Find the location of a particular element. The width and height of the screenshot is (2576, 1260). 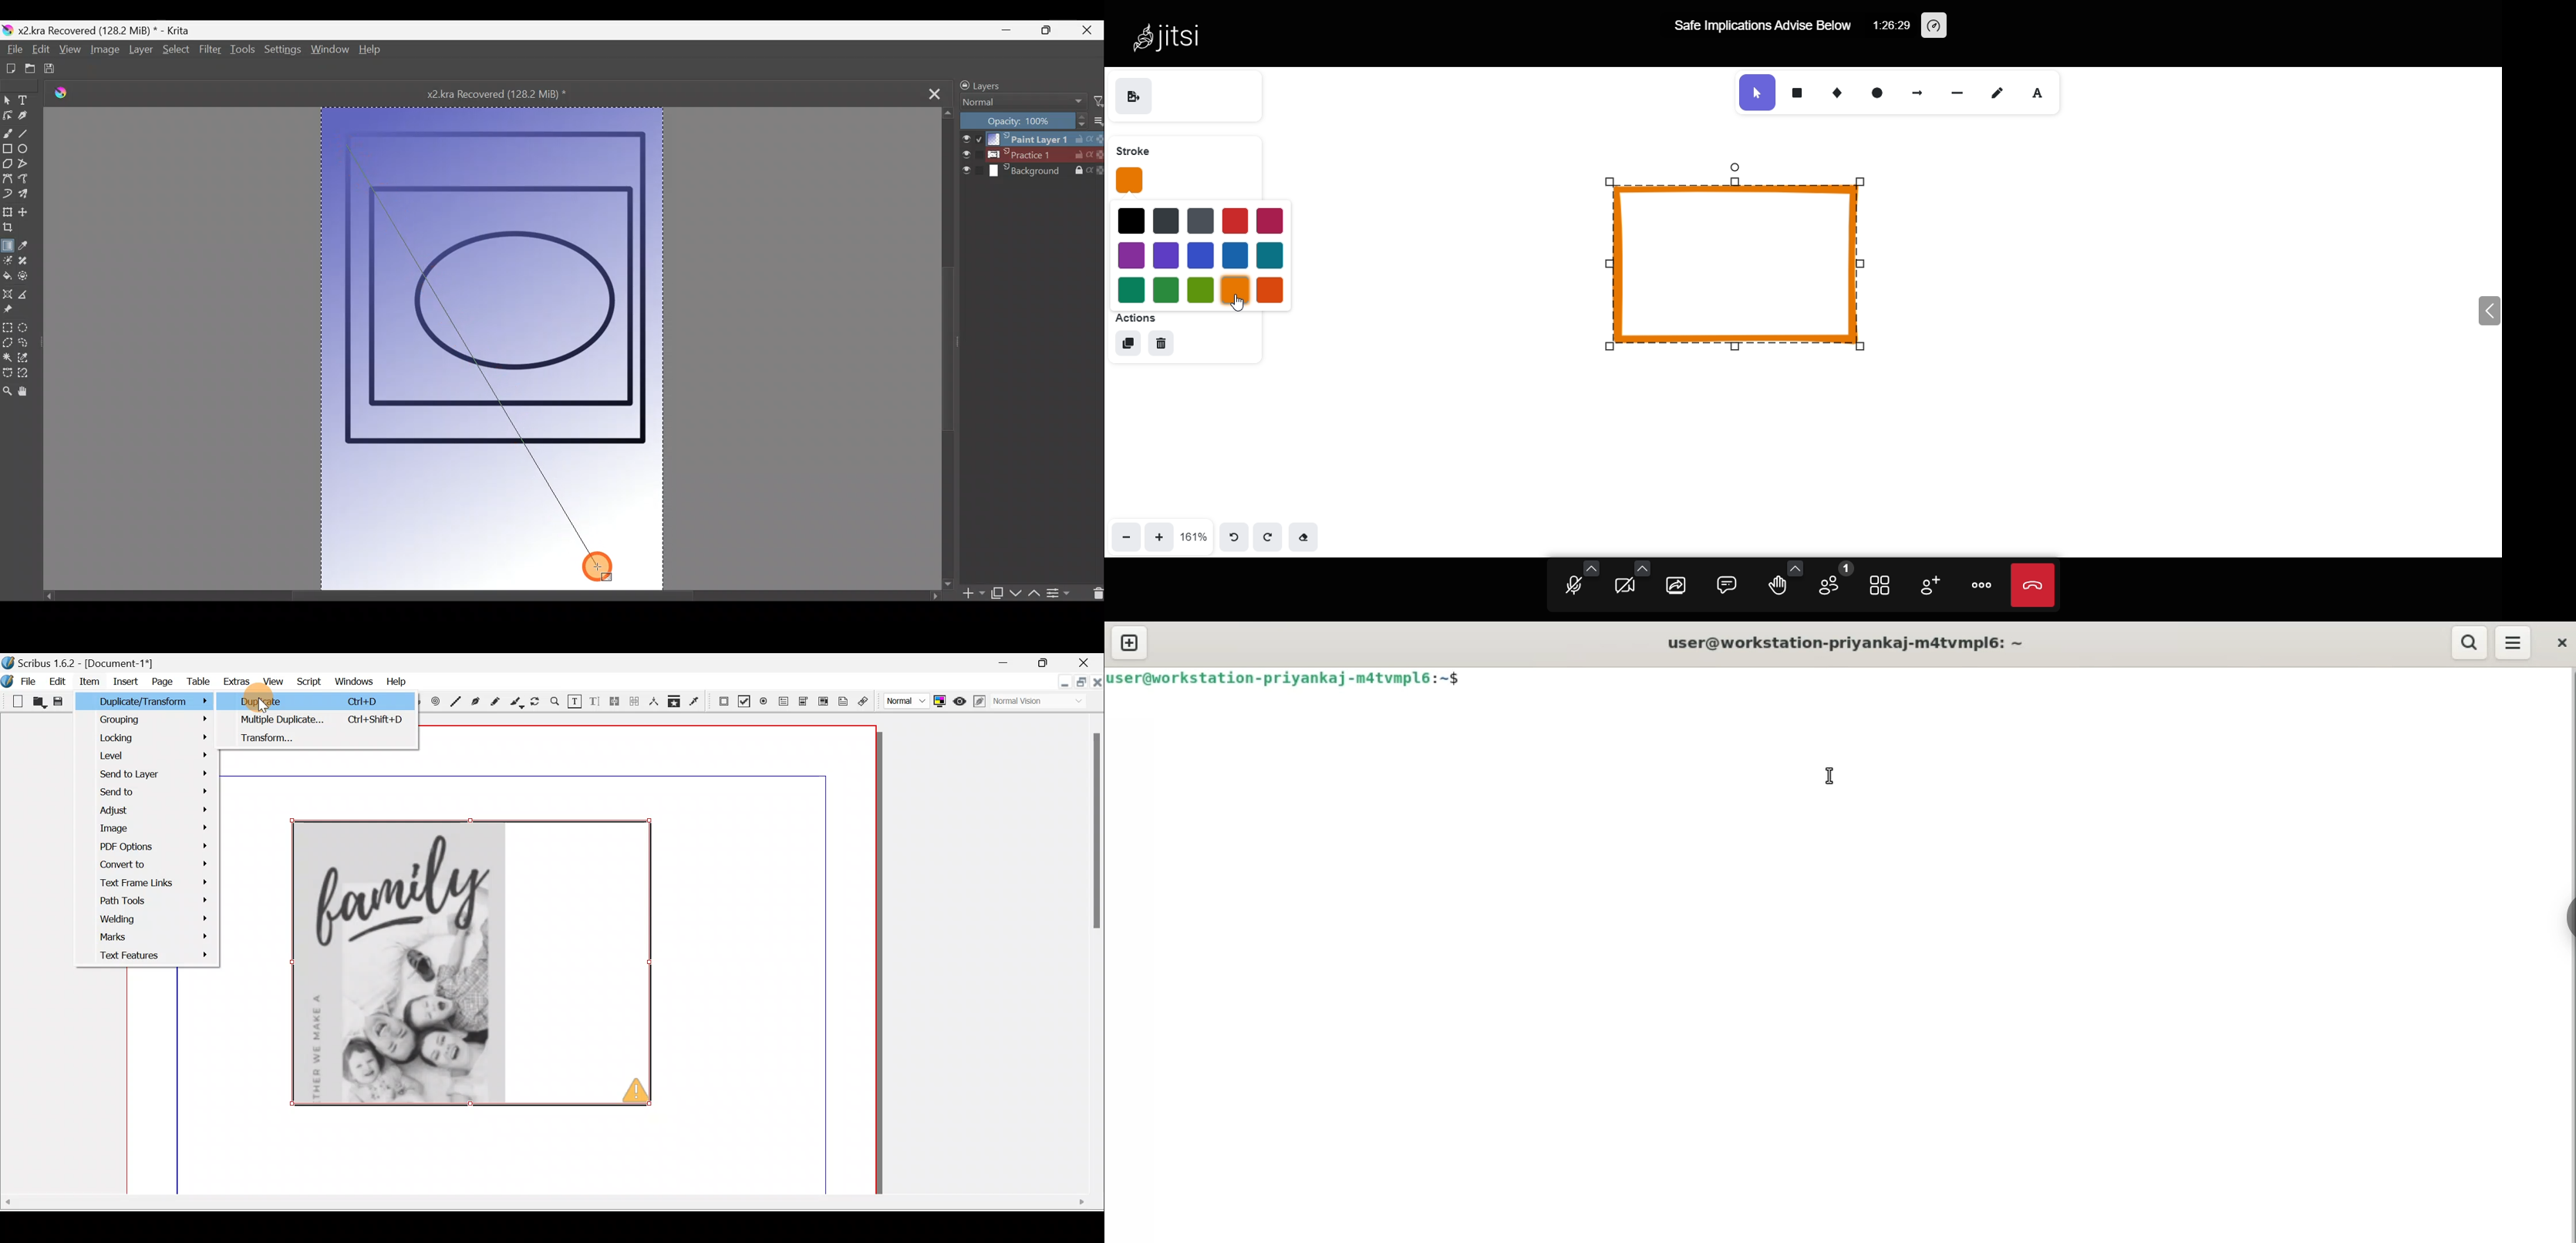

ellipse is located at coordinates (1874, 90).